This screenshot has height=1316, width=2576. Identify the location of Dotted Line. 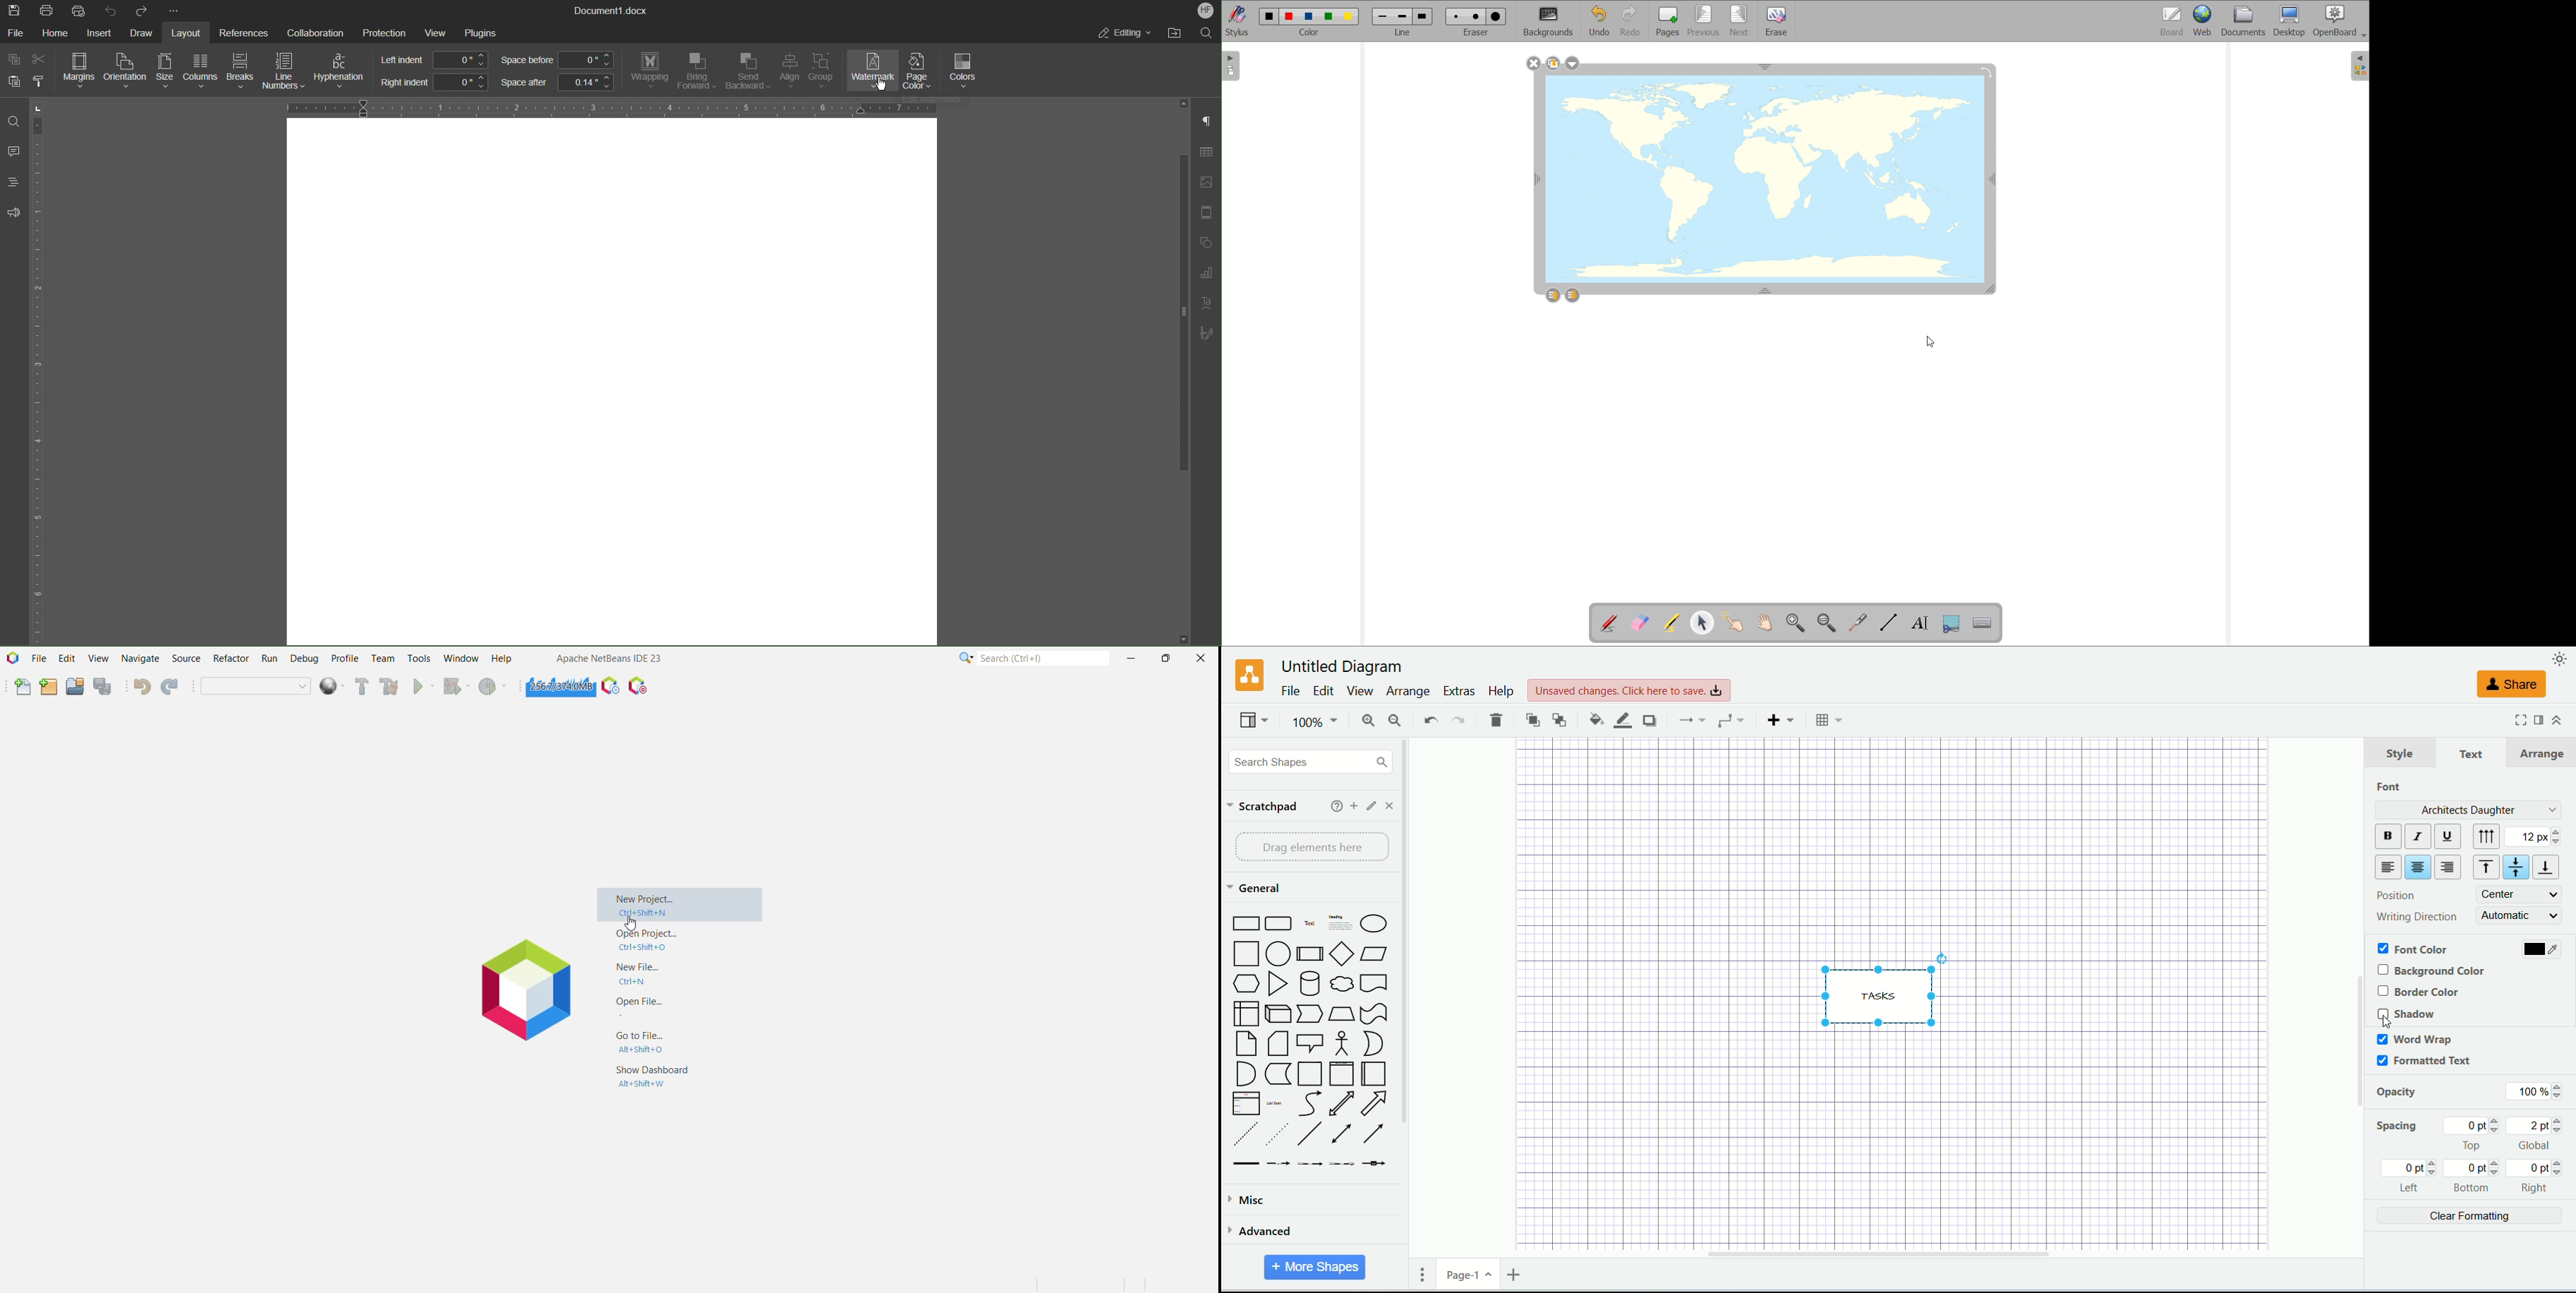
(1276, 1134).